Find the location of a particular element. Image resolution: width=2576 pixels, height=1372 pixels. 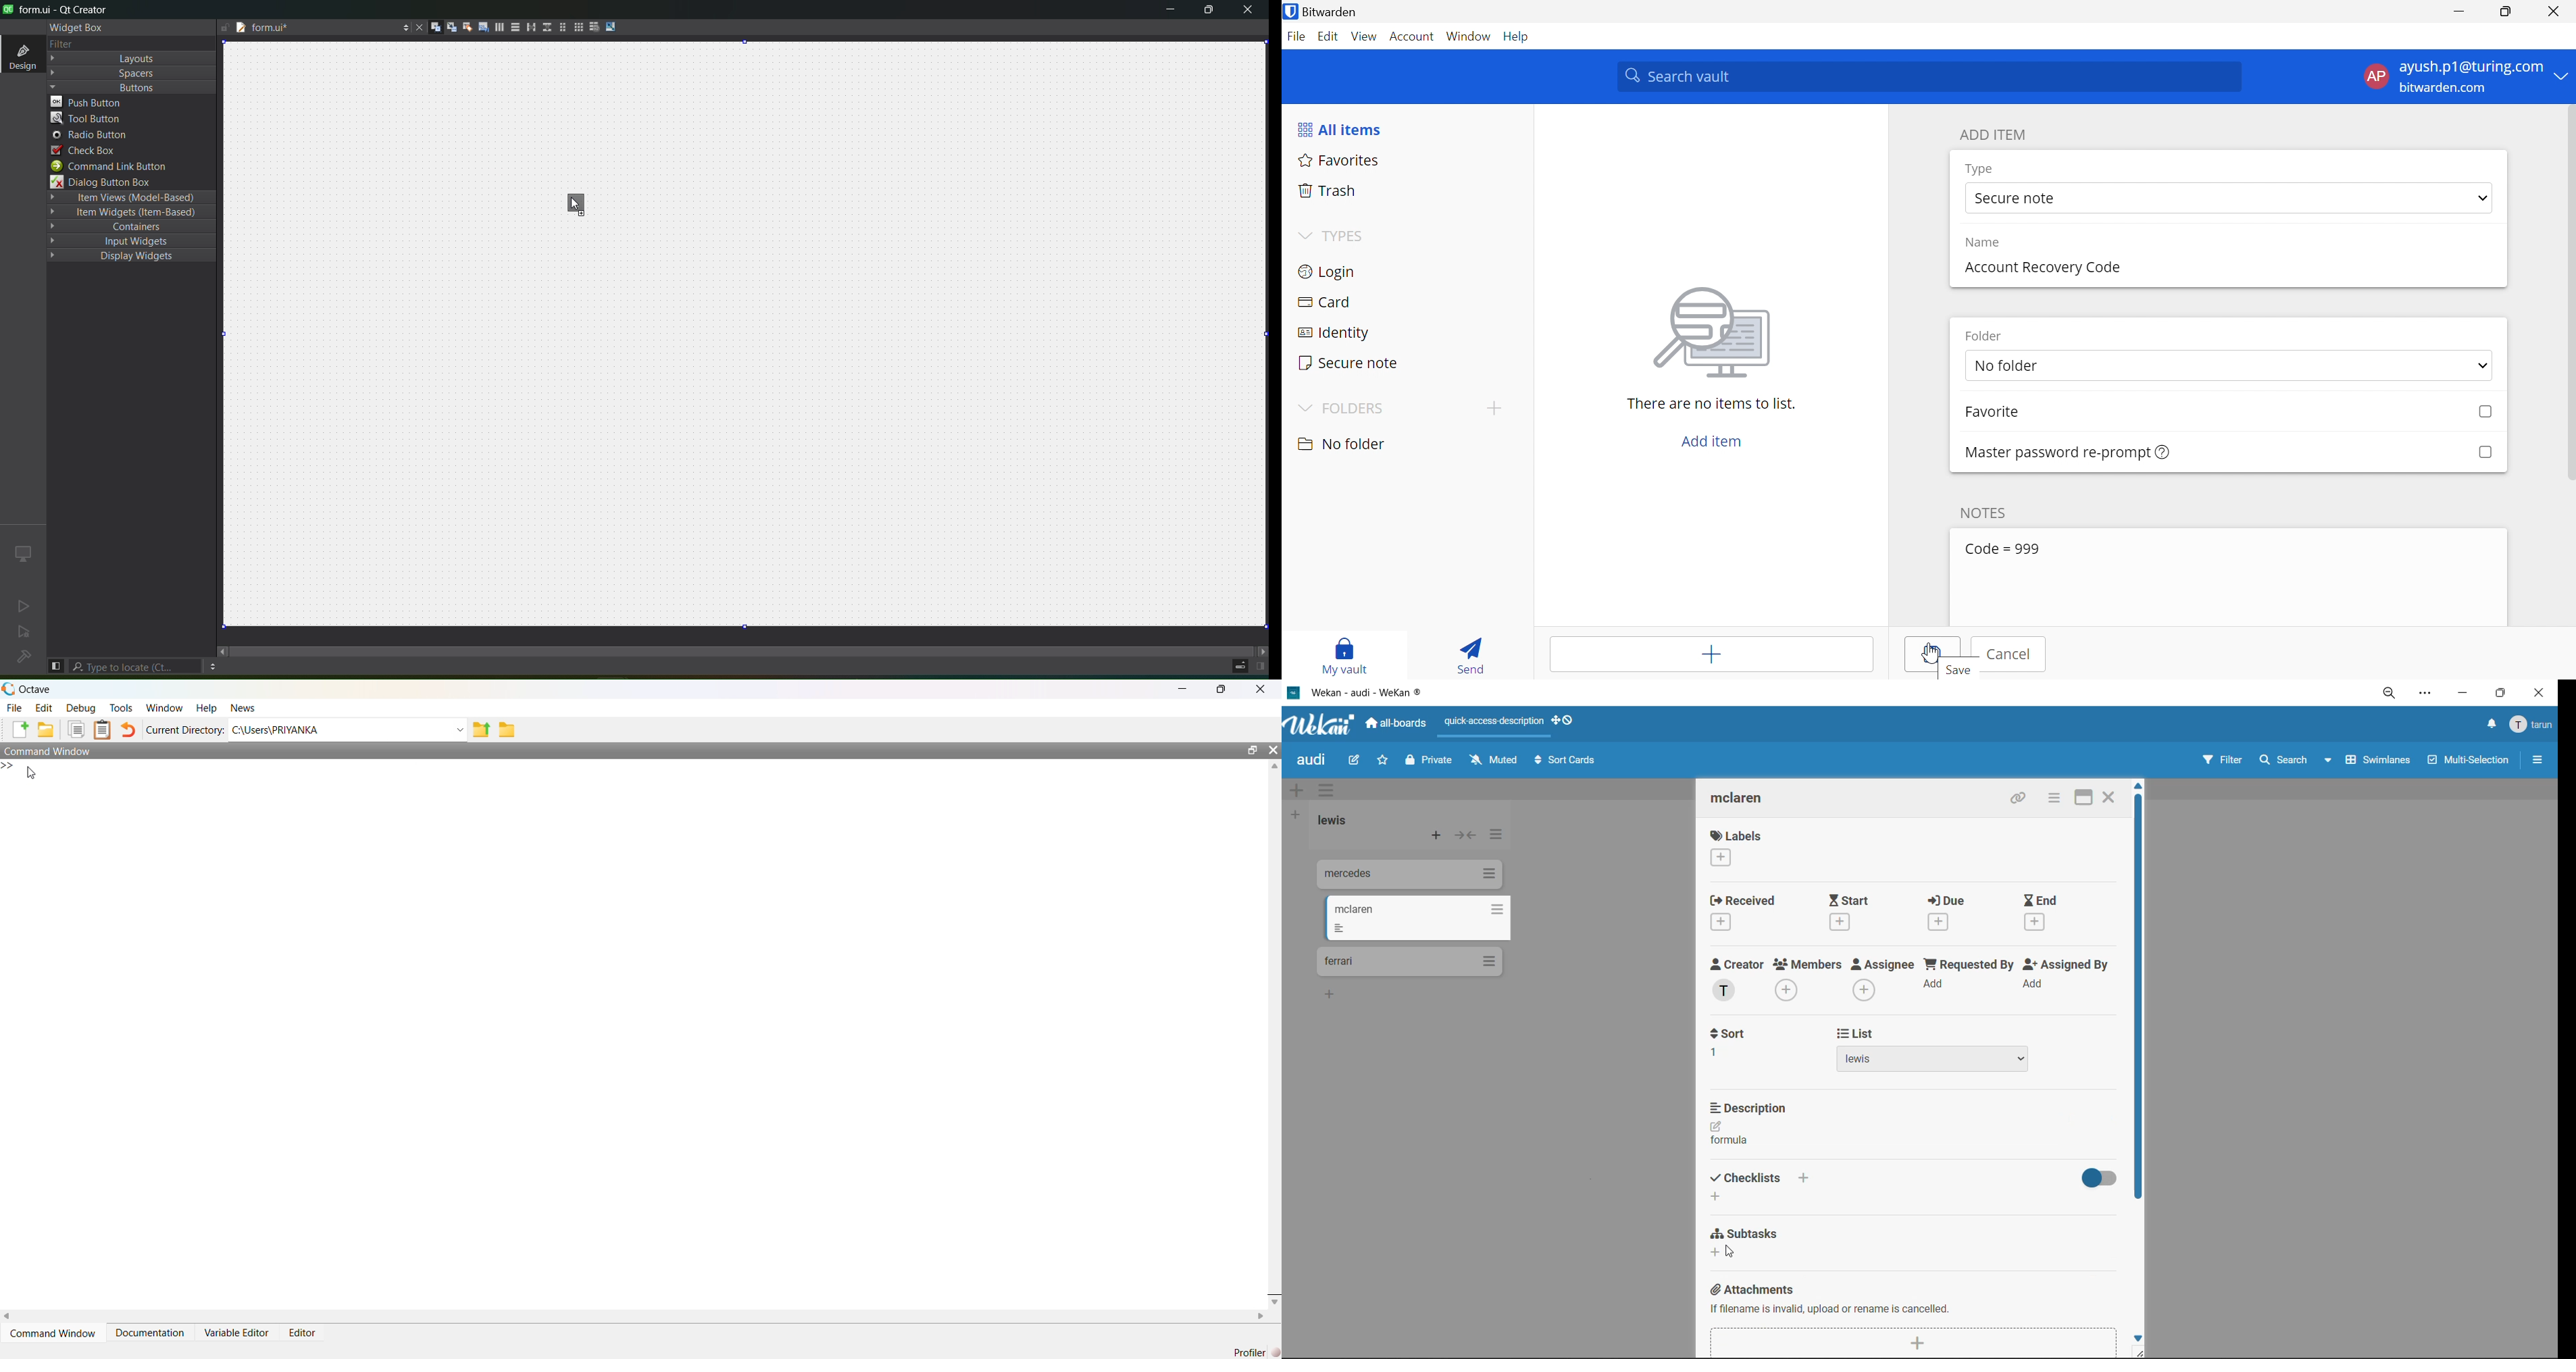

Cursor is located at coordinates (1930, 652).